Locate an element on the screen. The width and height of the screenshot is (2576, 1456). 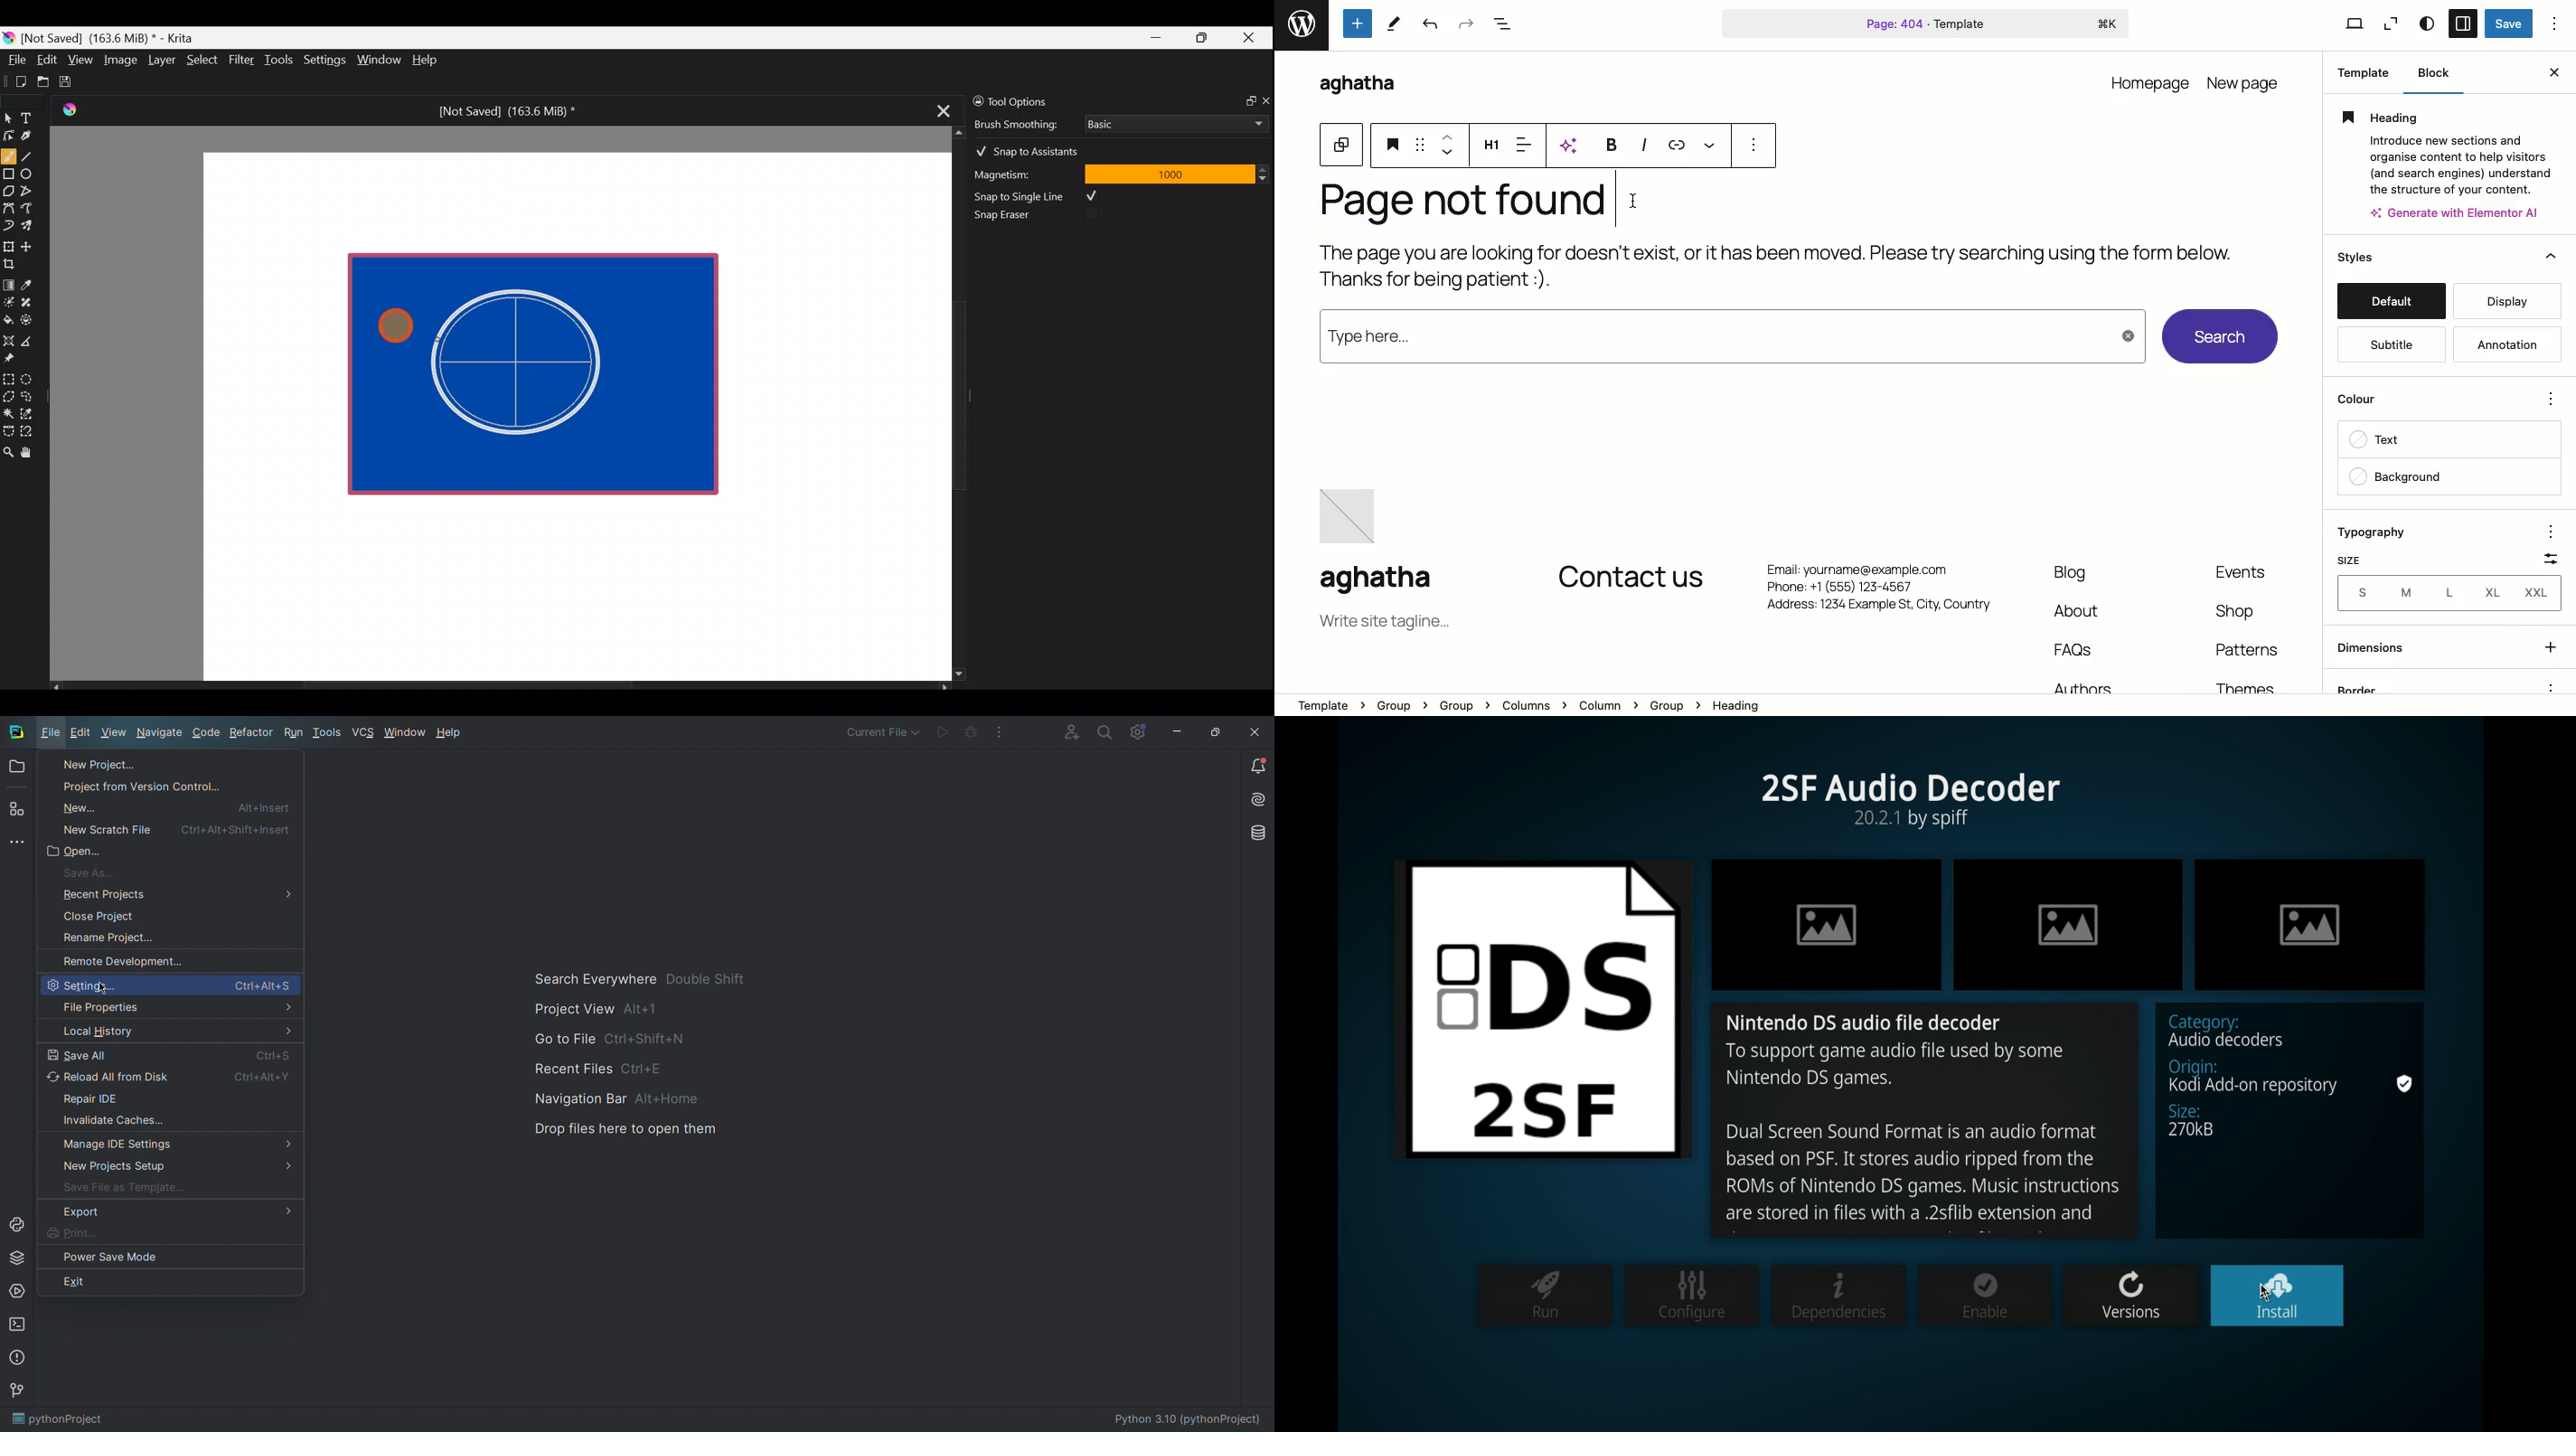
Drop files here to open them is located at coordinates (630, 1128).